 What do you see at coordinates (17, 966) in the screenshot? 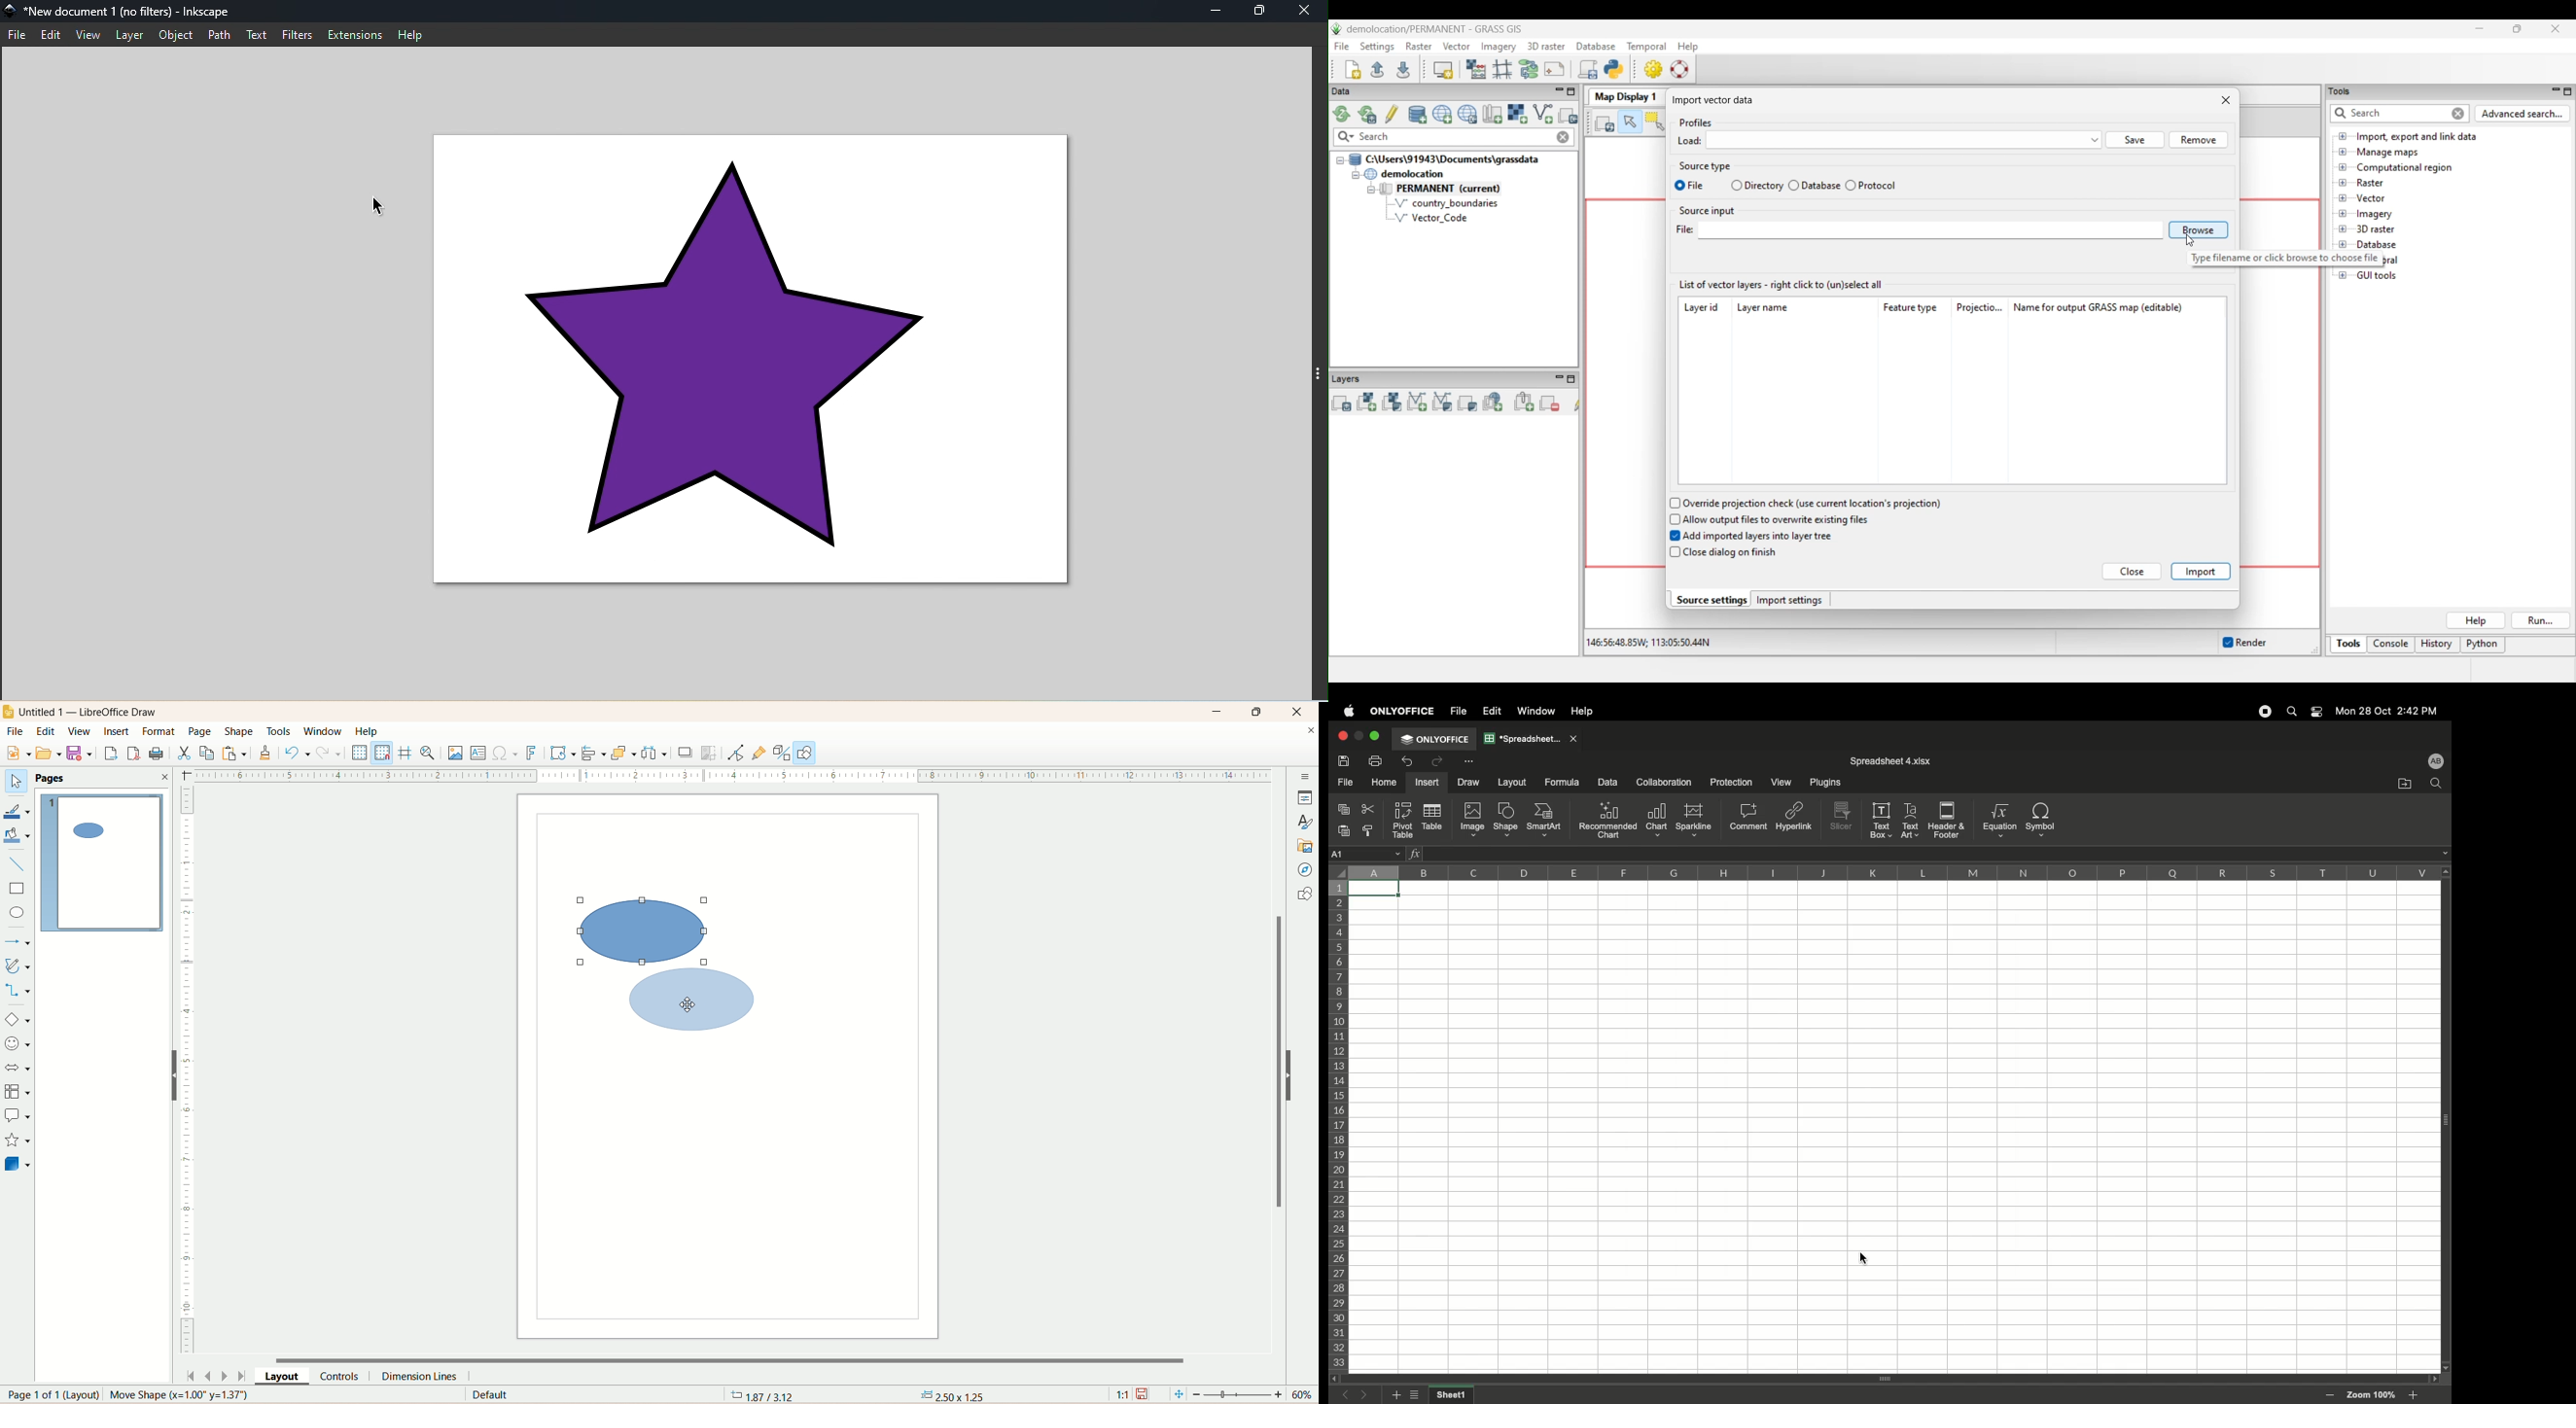
I see `curve and polygon` at bounding box center [17, 966].